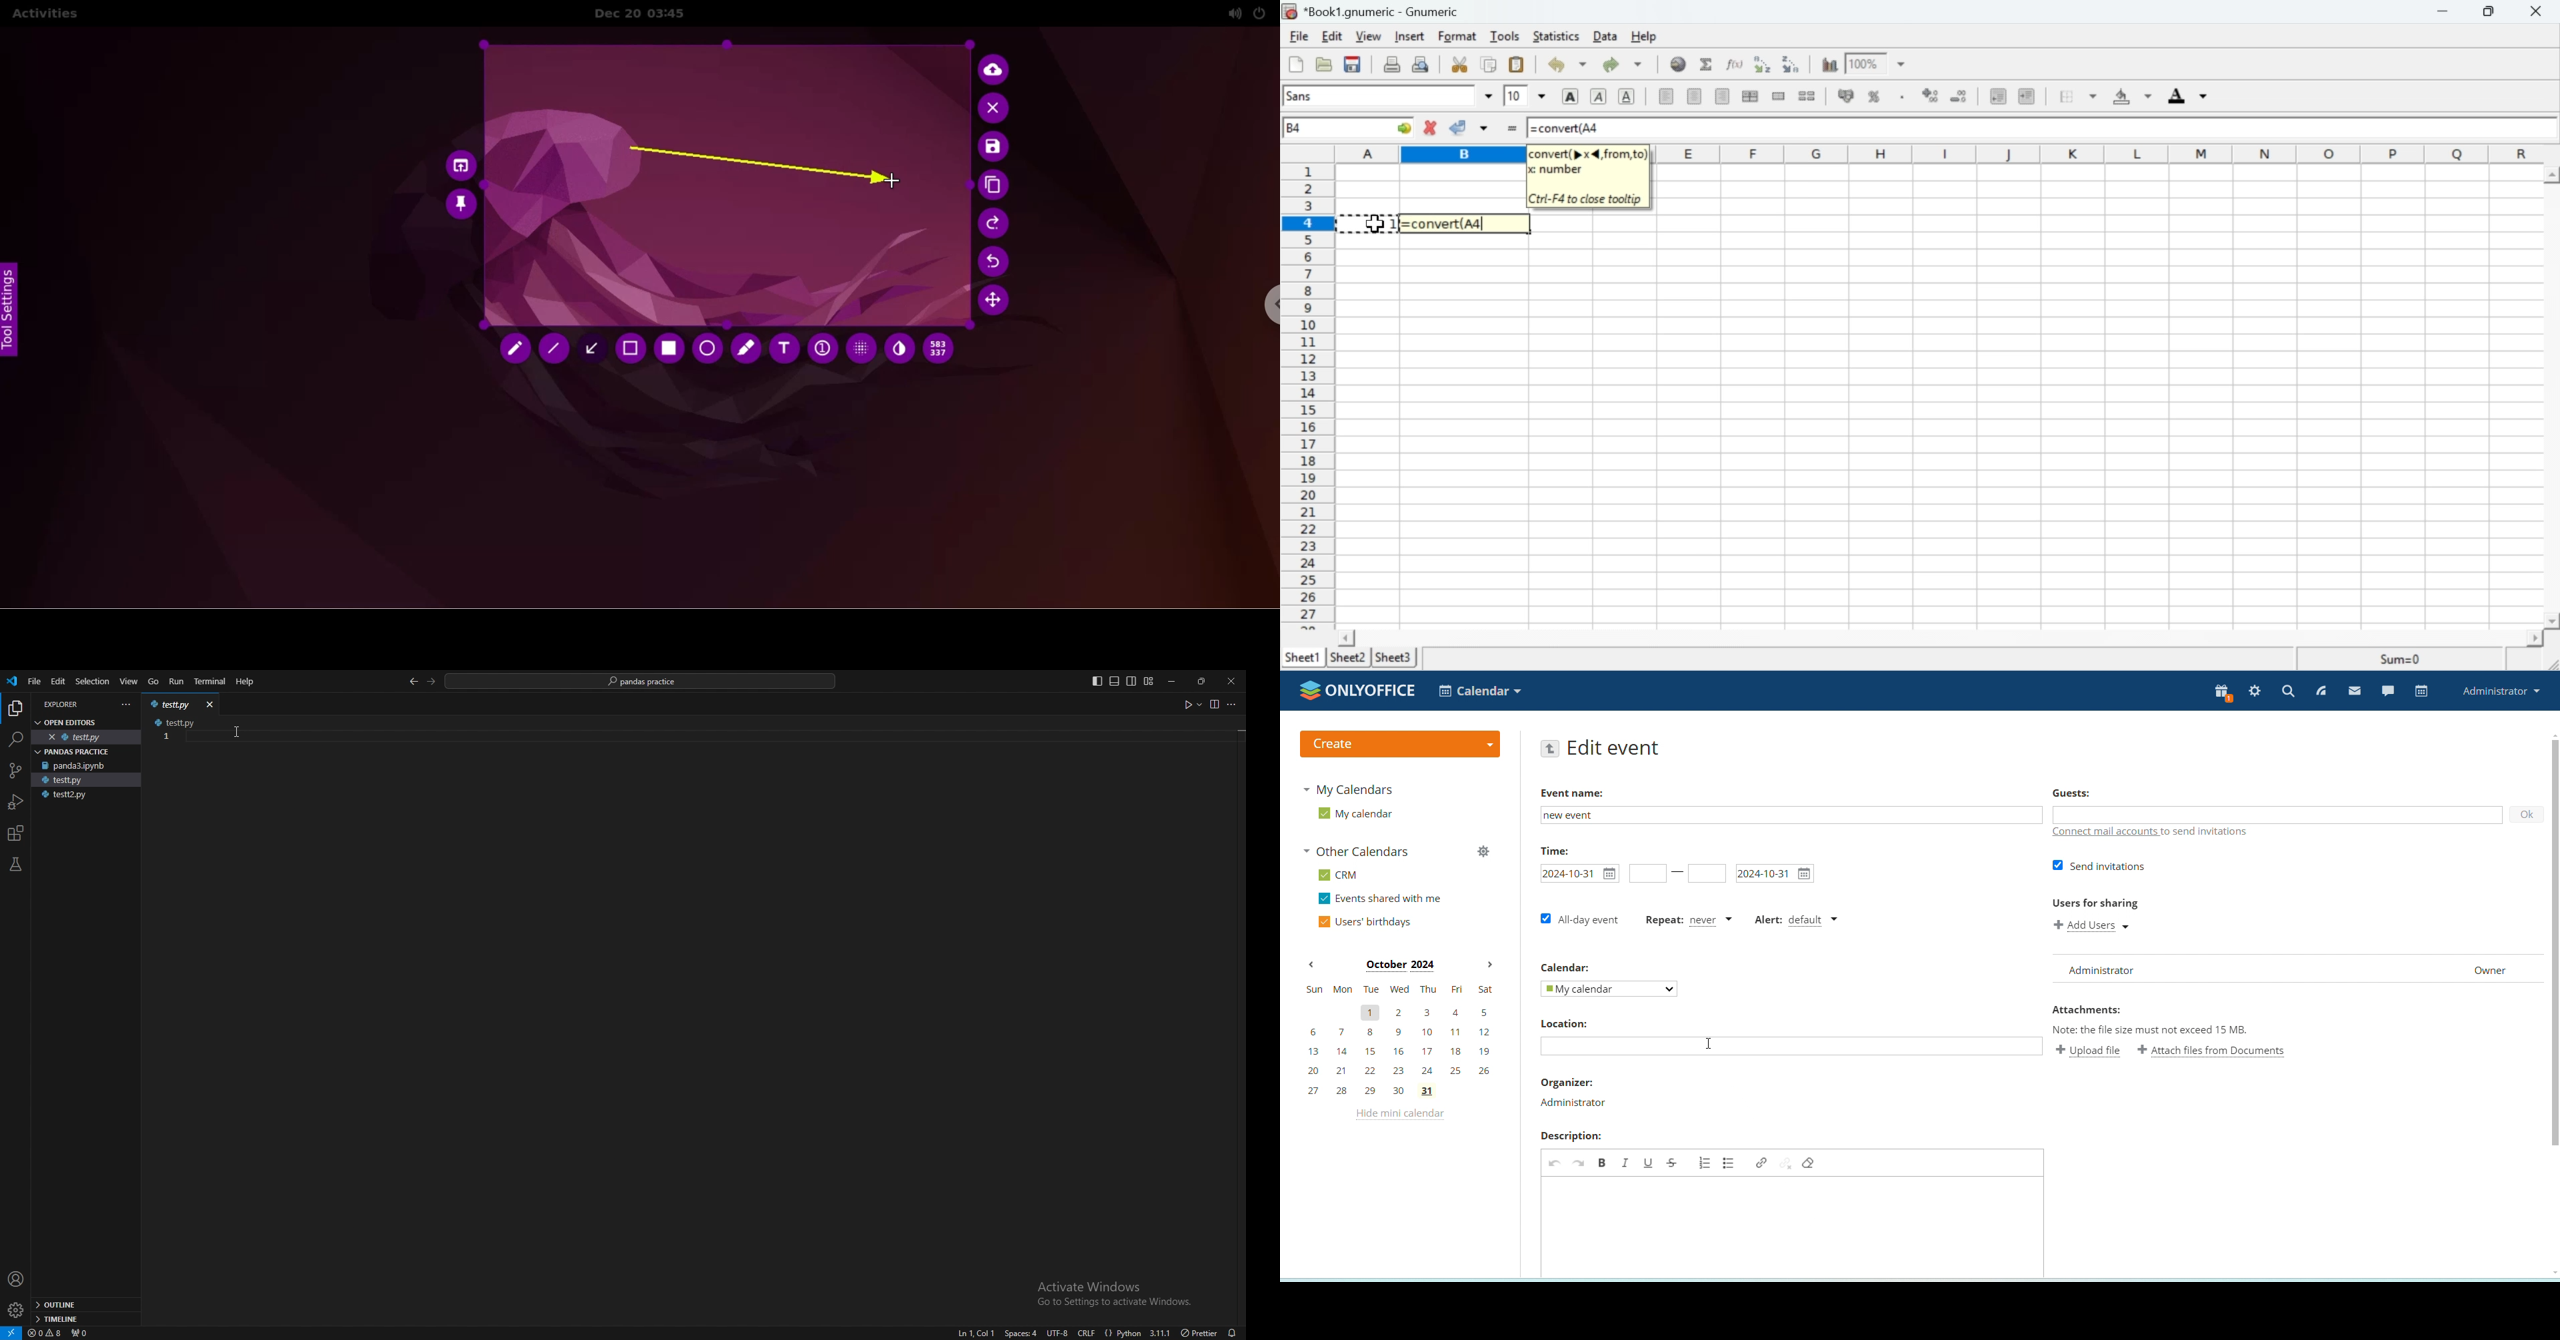 The image size is (2576, 1344). What do you see at coordinates (1290, 11) in the screenshot?
I see `icon` at bounding box center [1290, 11].